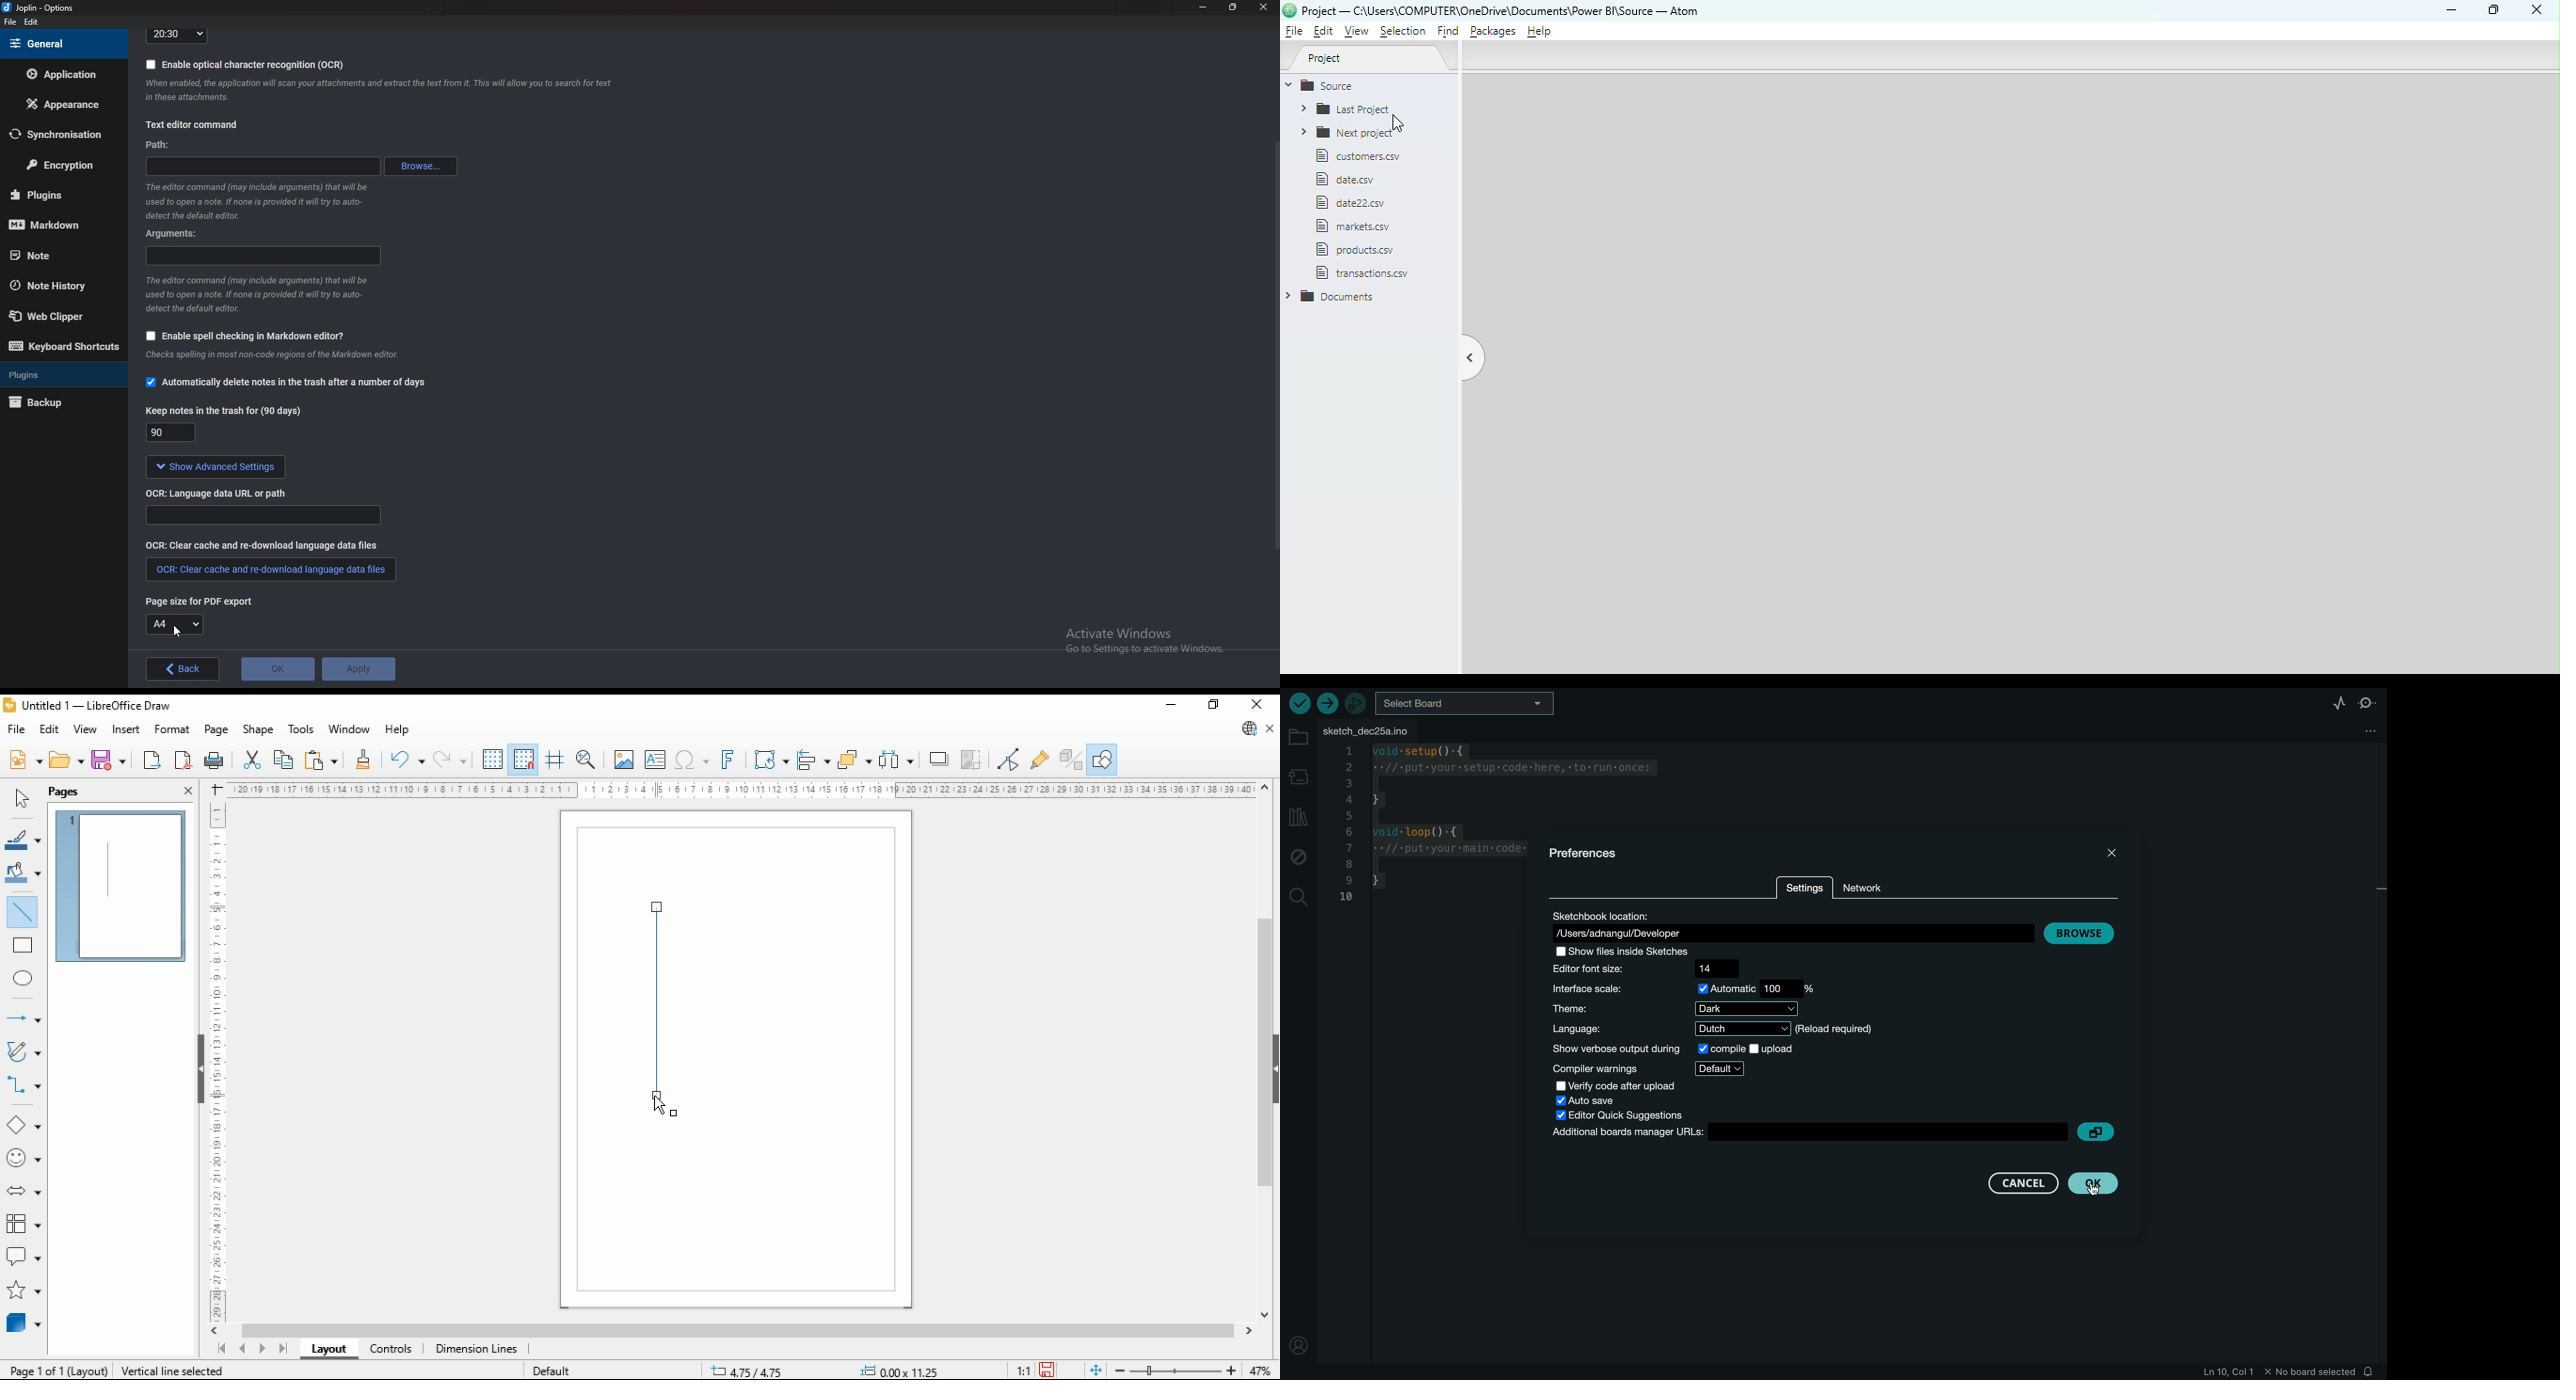 This screenshot has height=1400, width=2576. Describe the element at coordinates (193, 1067) in the screenshot. I see `scroll bar` at that location.